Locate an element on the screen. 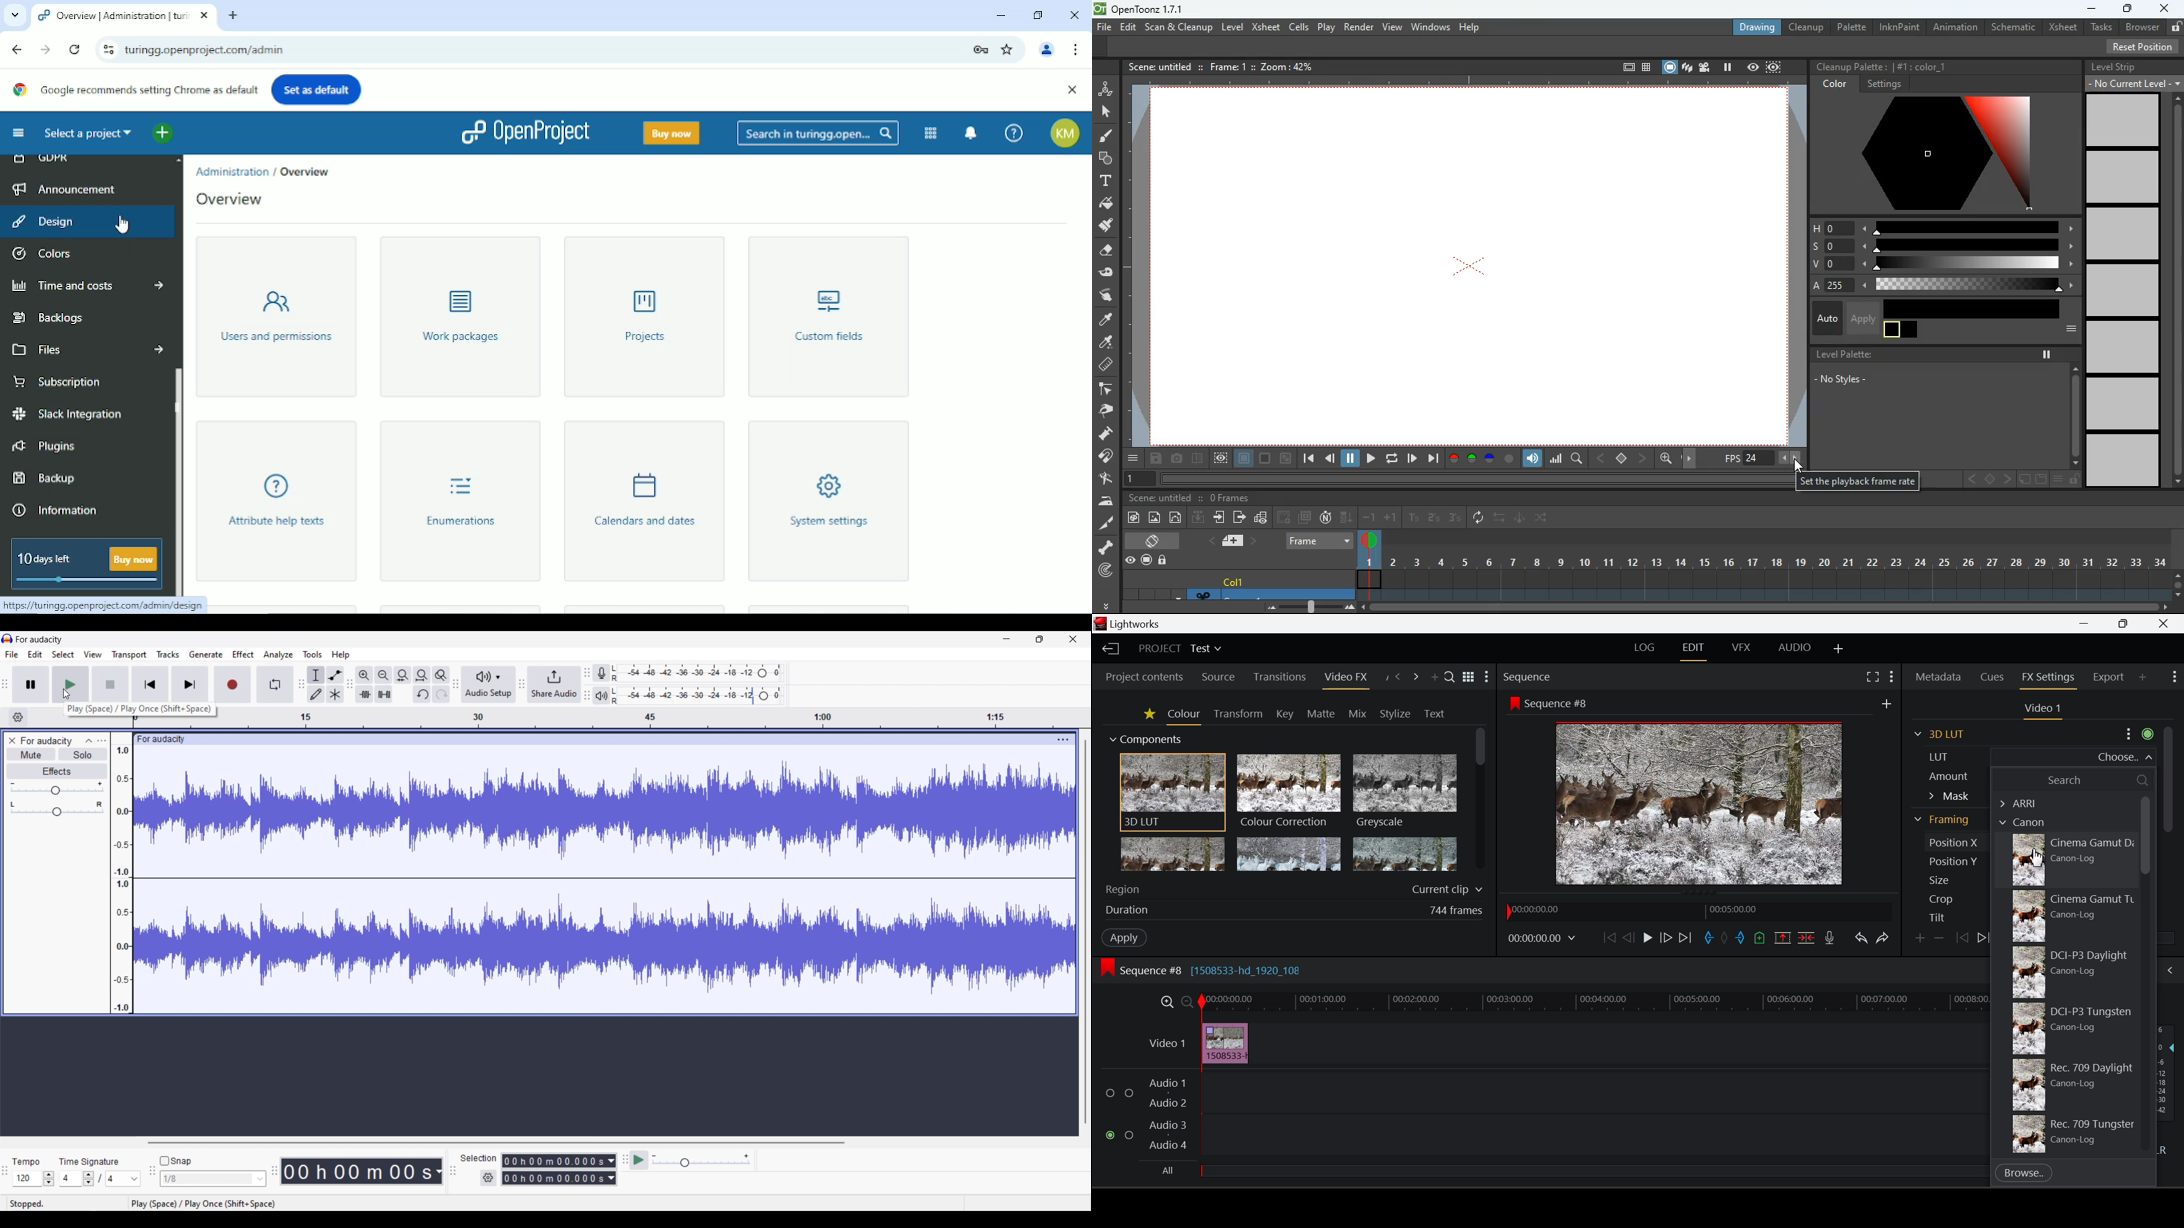 The height and width of the screenshot is (1232, 2184). record is located at coordinates (1146, 561).